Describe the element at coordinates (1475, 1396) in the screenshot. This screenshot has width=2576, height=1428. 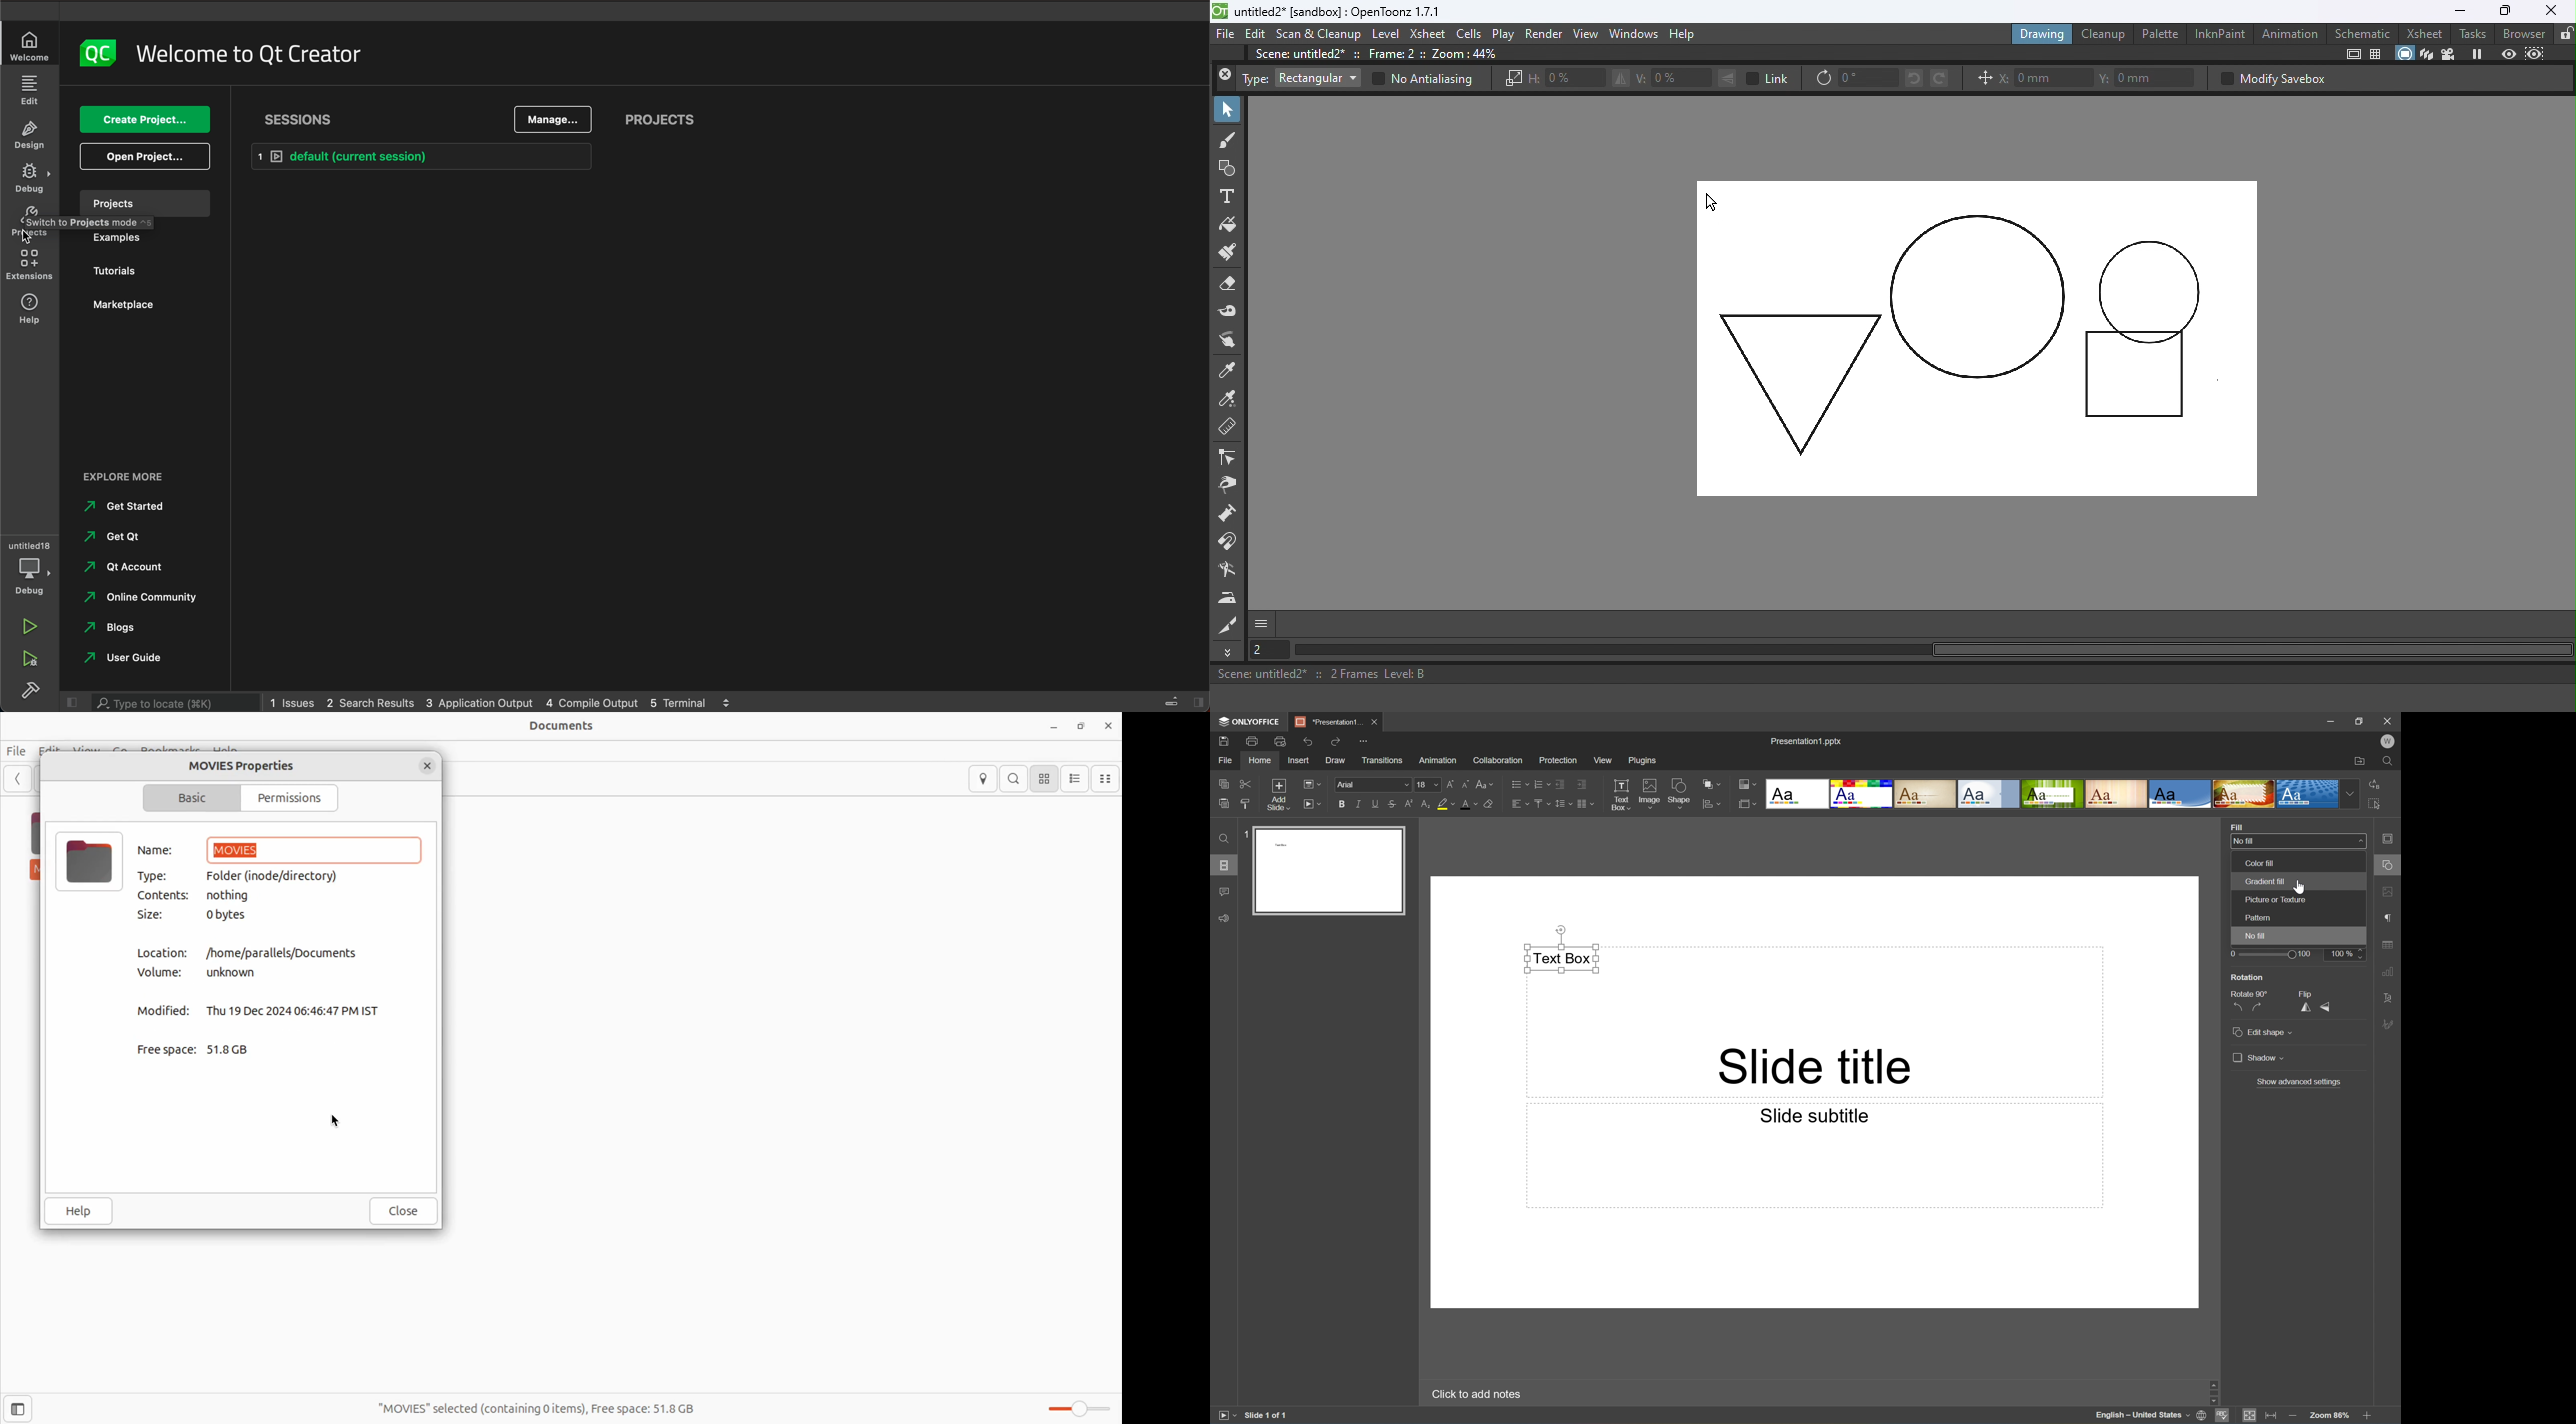
I see `Click to add notes` at that location.